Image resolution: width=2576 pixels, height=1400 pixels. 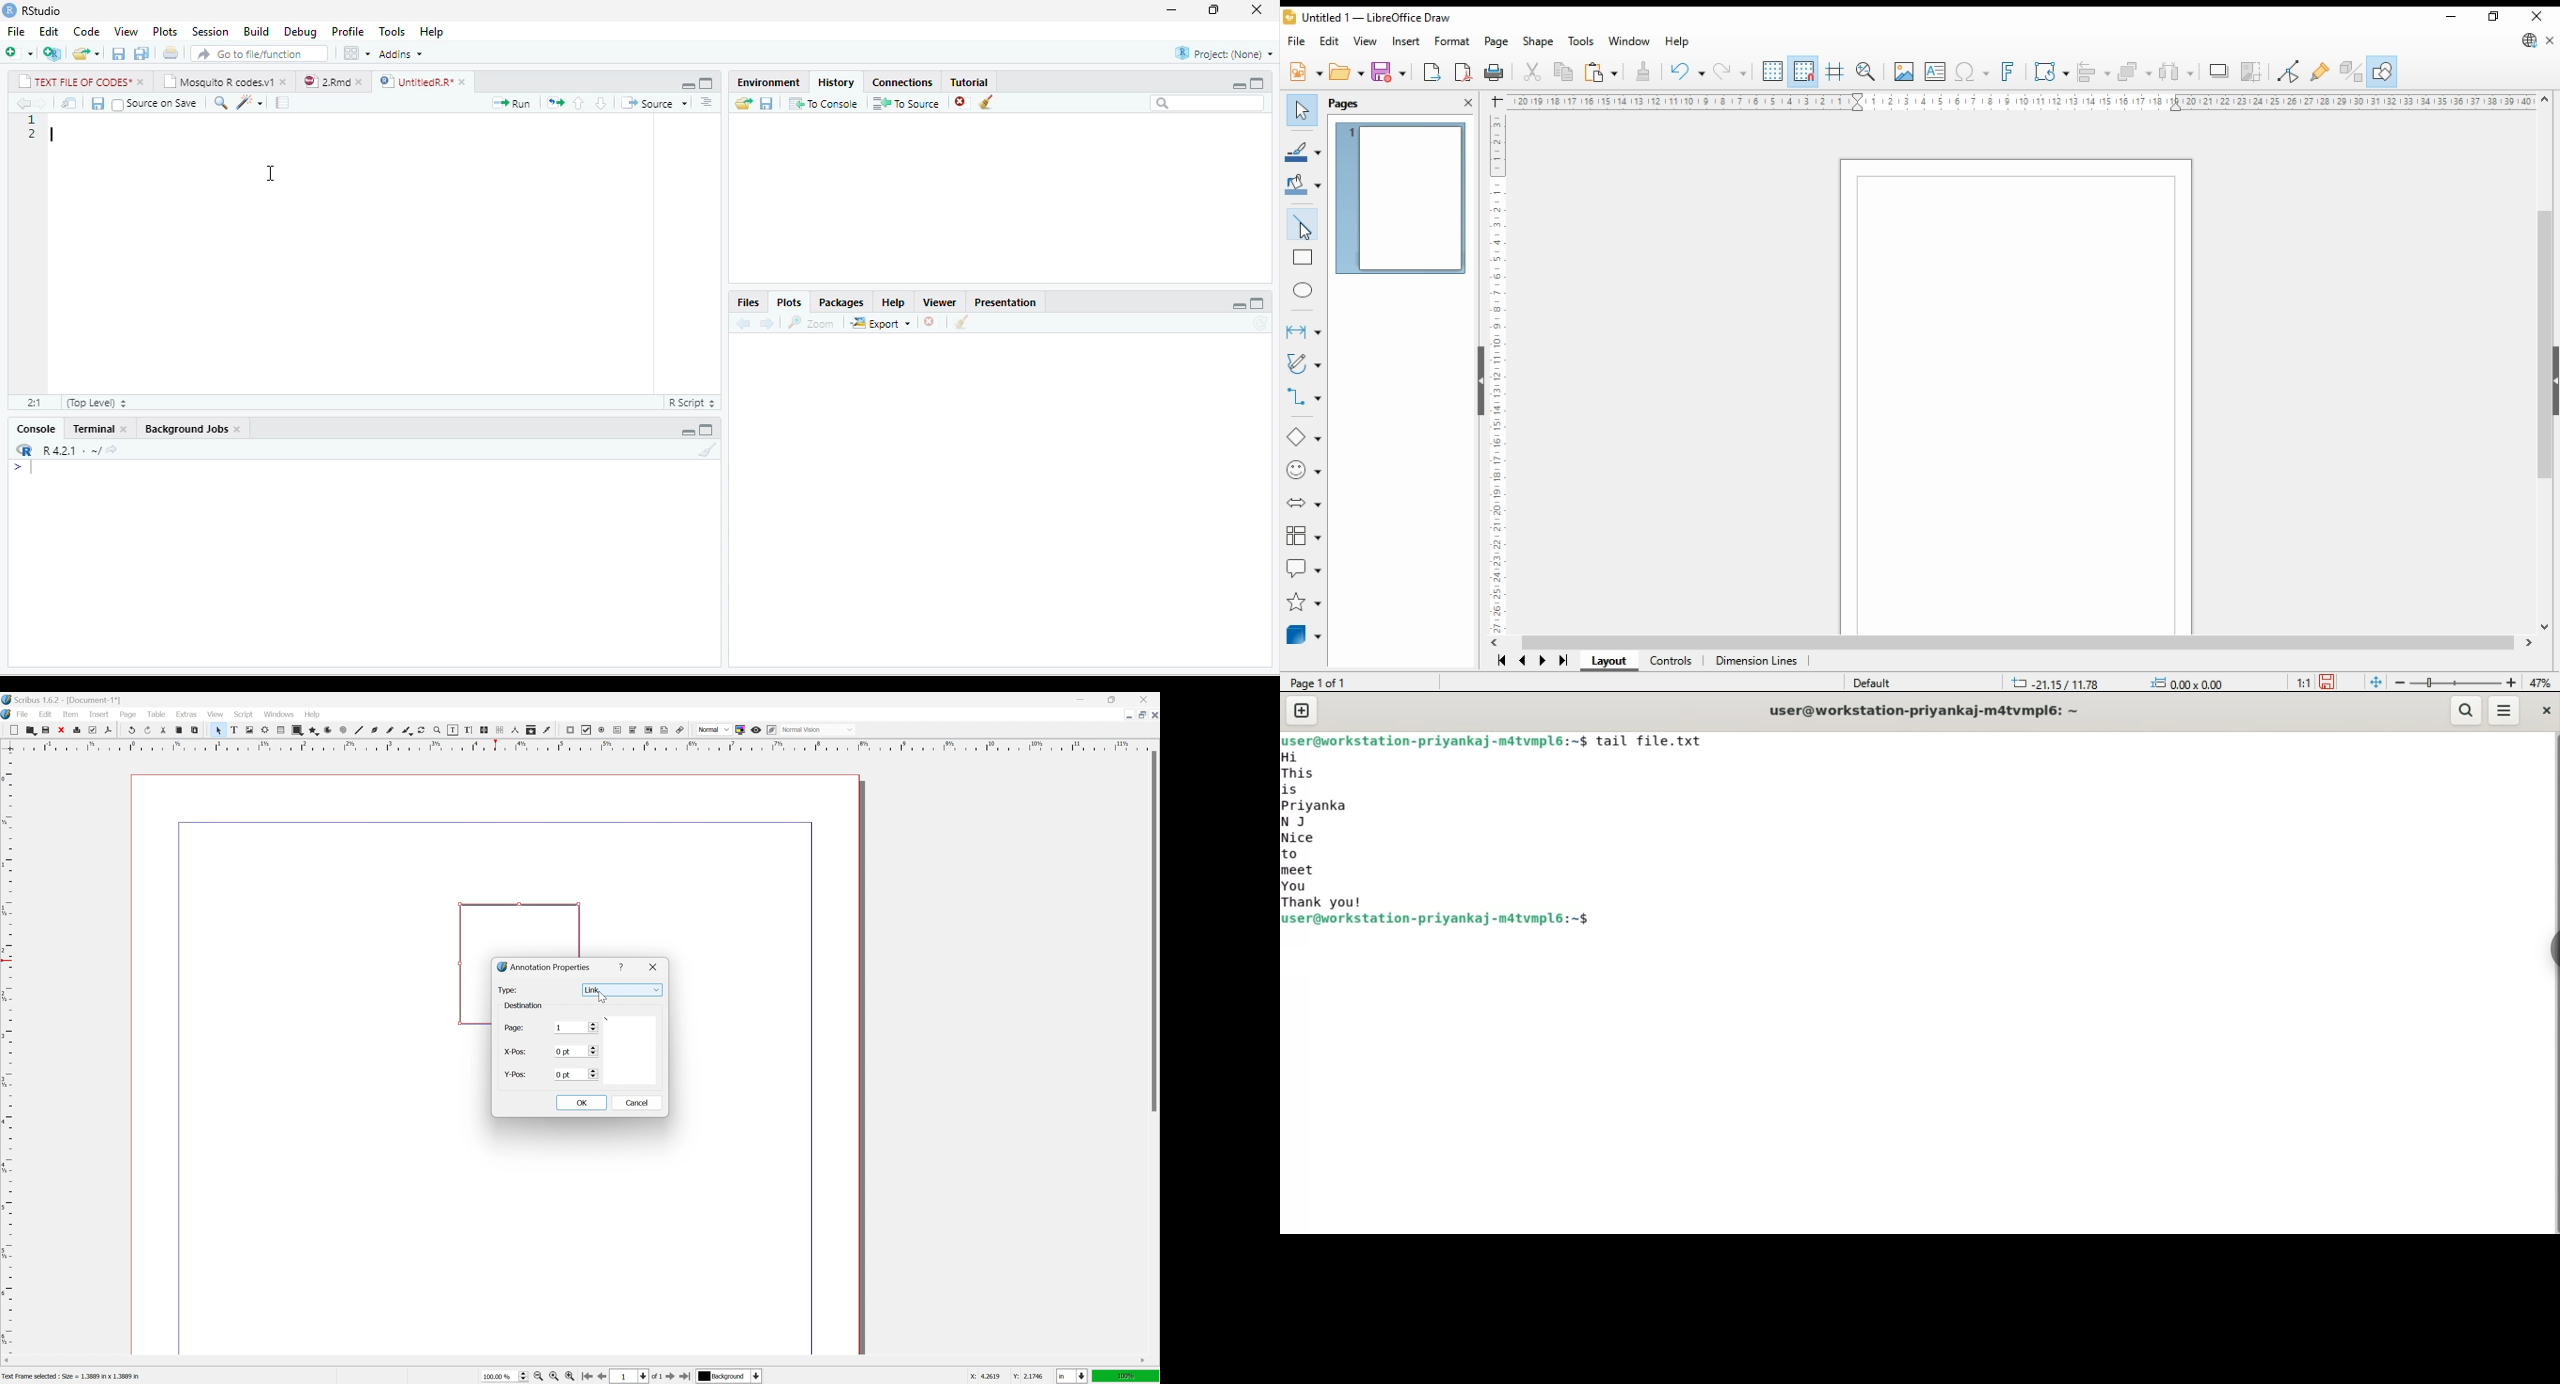 I want to click on TEXT FILE OF CODES, so click(x=75, y=81).